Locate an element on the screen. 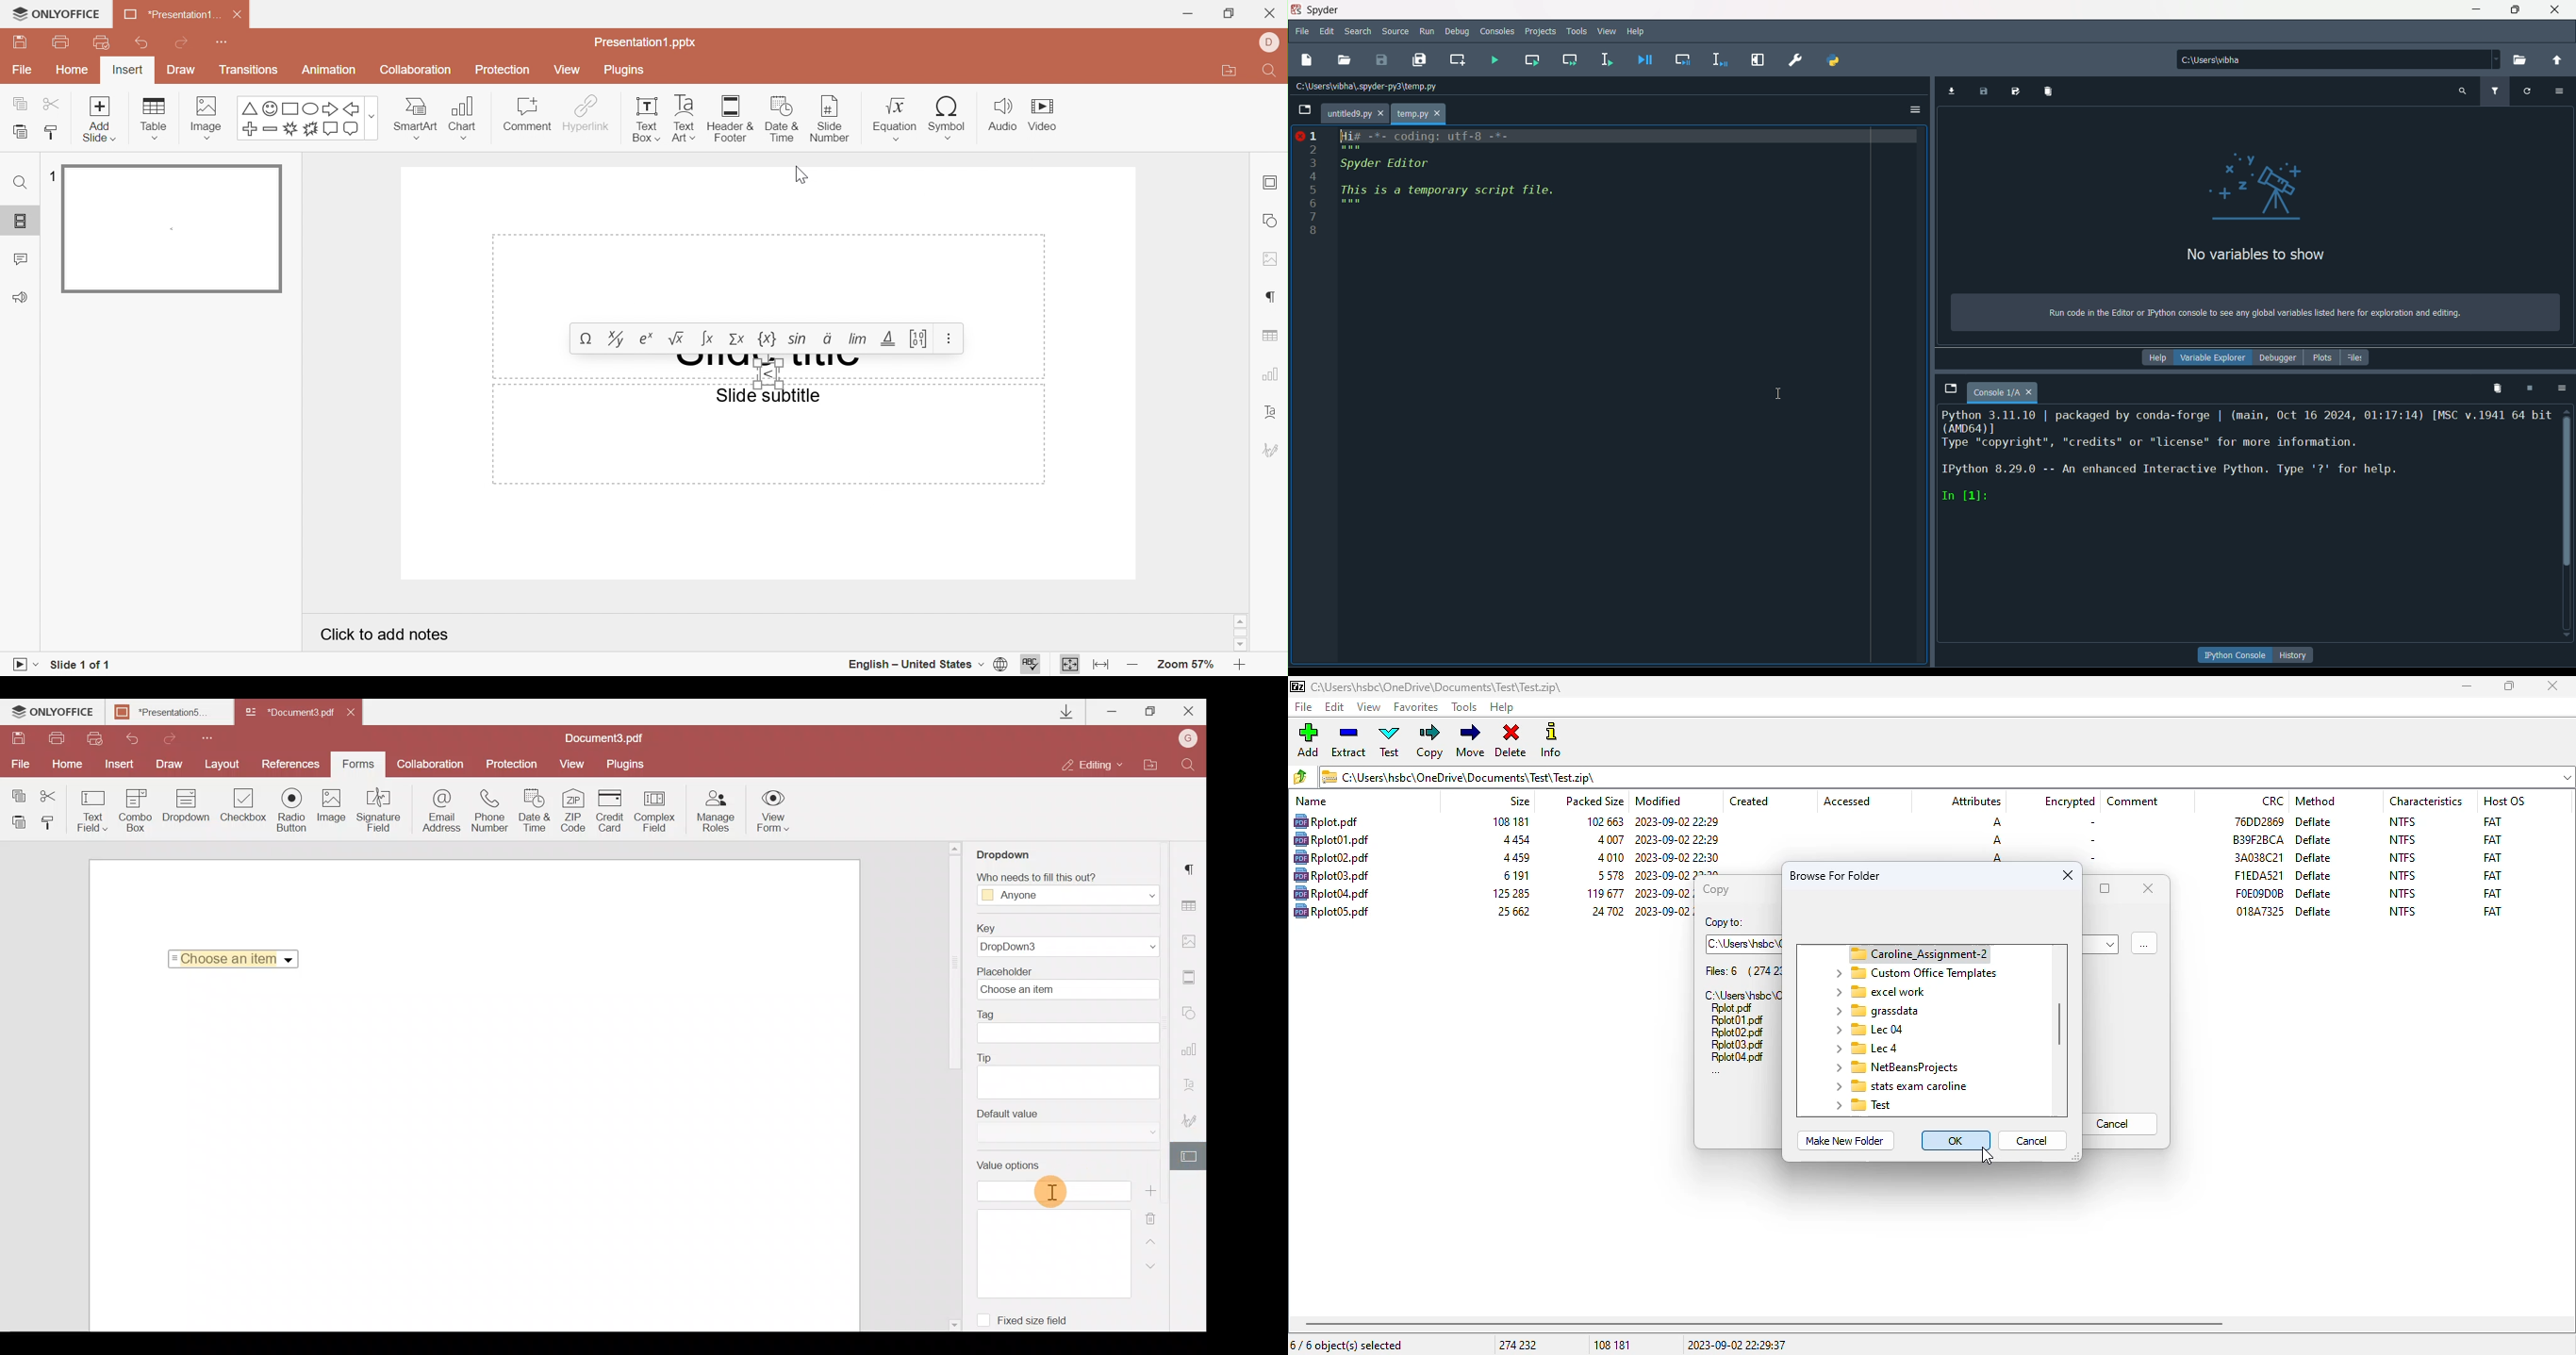 This screenshot has width=2576, height=1372. Quick print is located at coordinates (103, 43).